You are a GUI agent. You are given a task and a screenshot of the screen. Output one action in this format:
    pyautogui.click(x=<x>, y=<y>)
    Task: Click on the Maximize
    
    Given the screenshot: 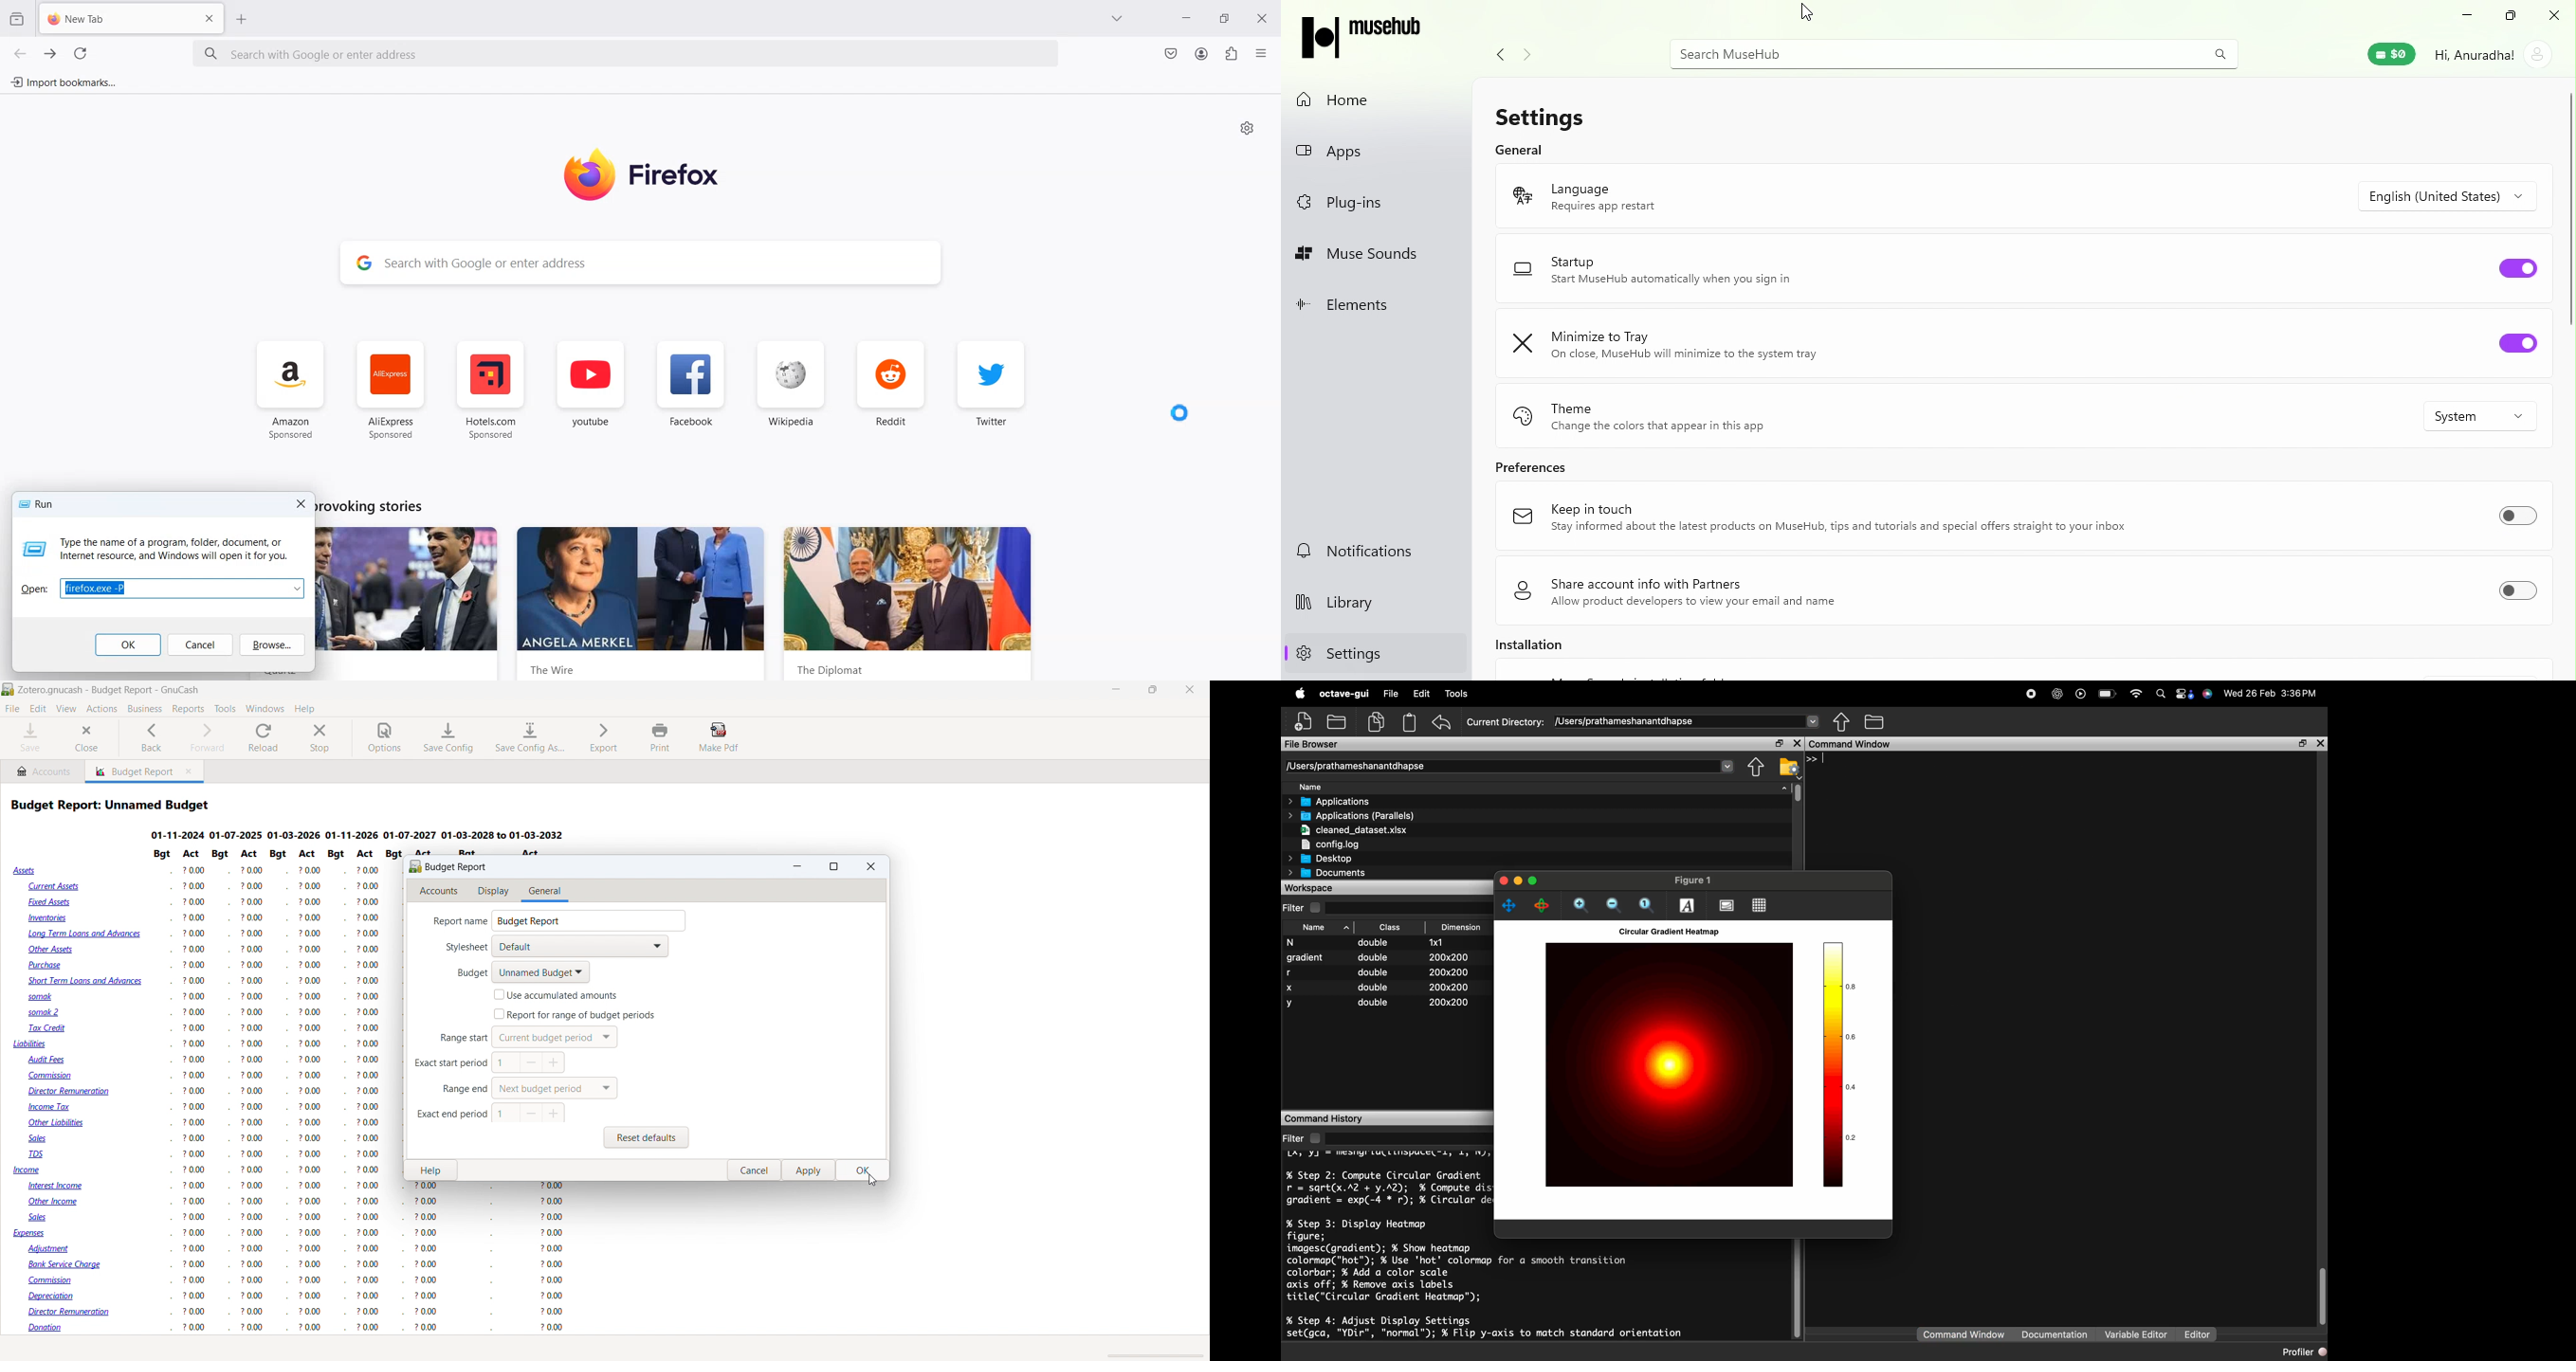 What is the action you would take?
    pyautogui.click(x=1227, y=19)
    